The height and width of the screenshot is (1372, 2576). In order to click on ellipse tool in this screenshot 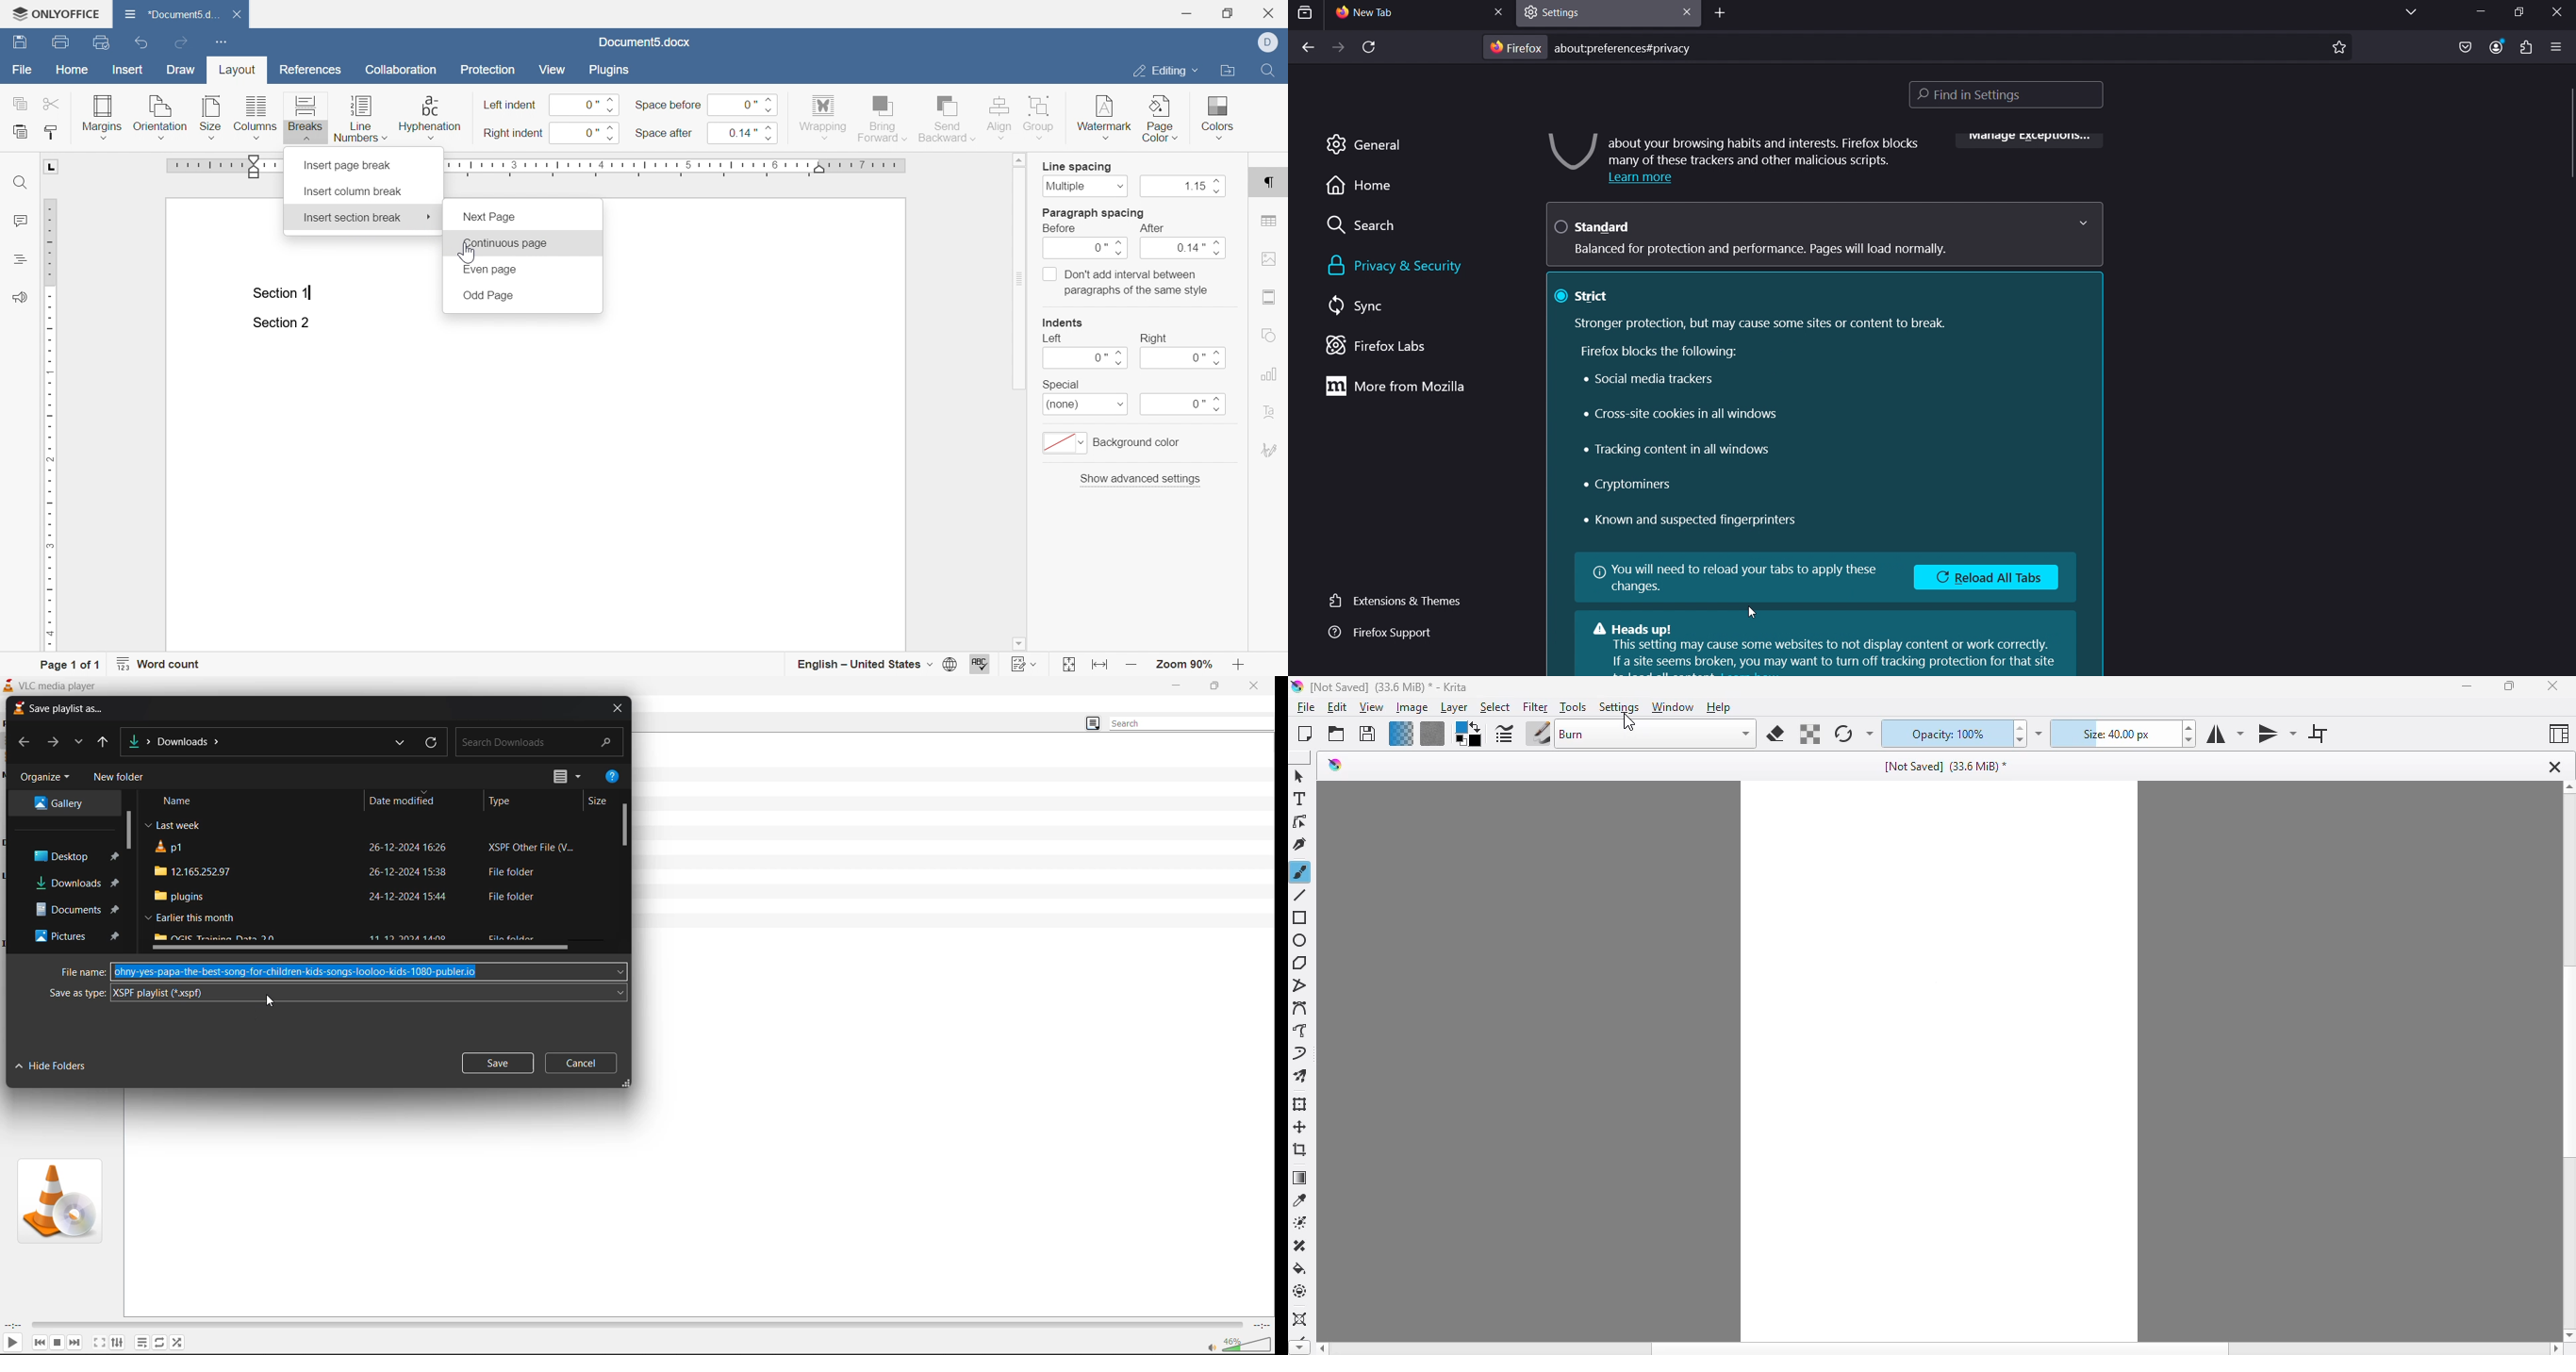, I will do `click(1300, 940)`.